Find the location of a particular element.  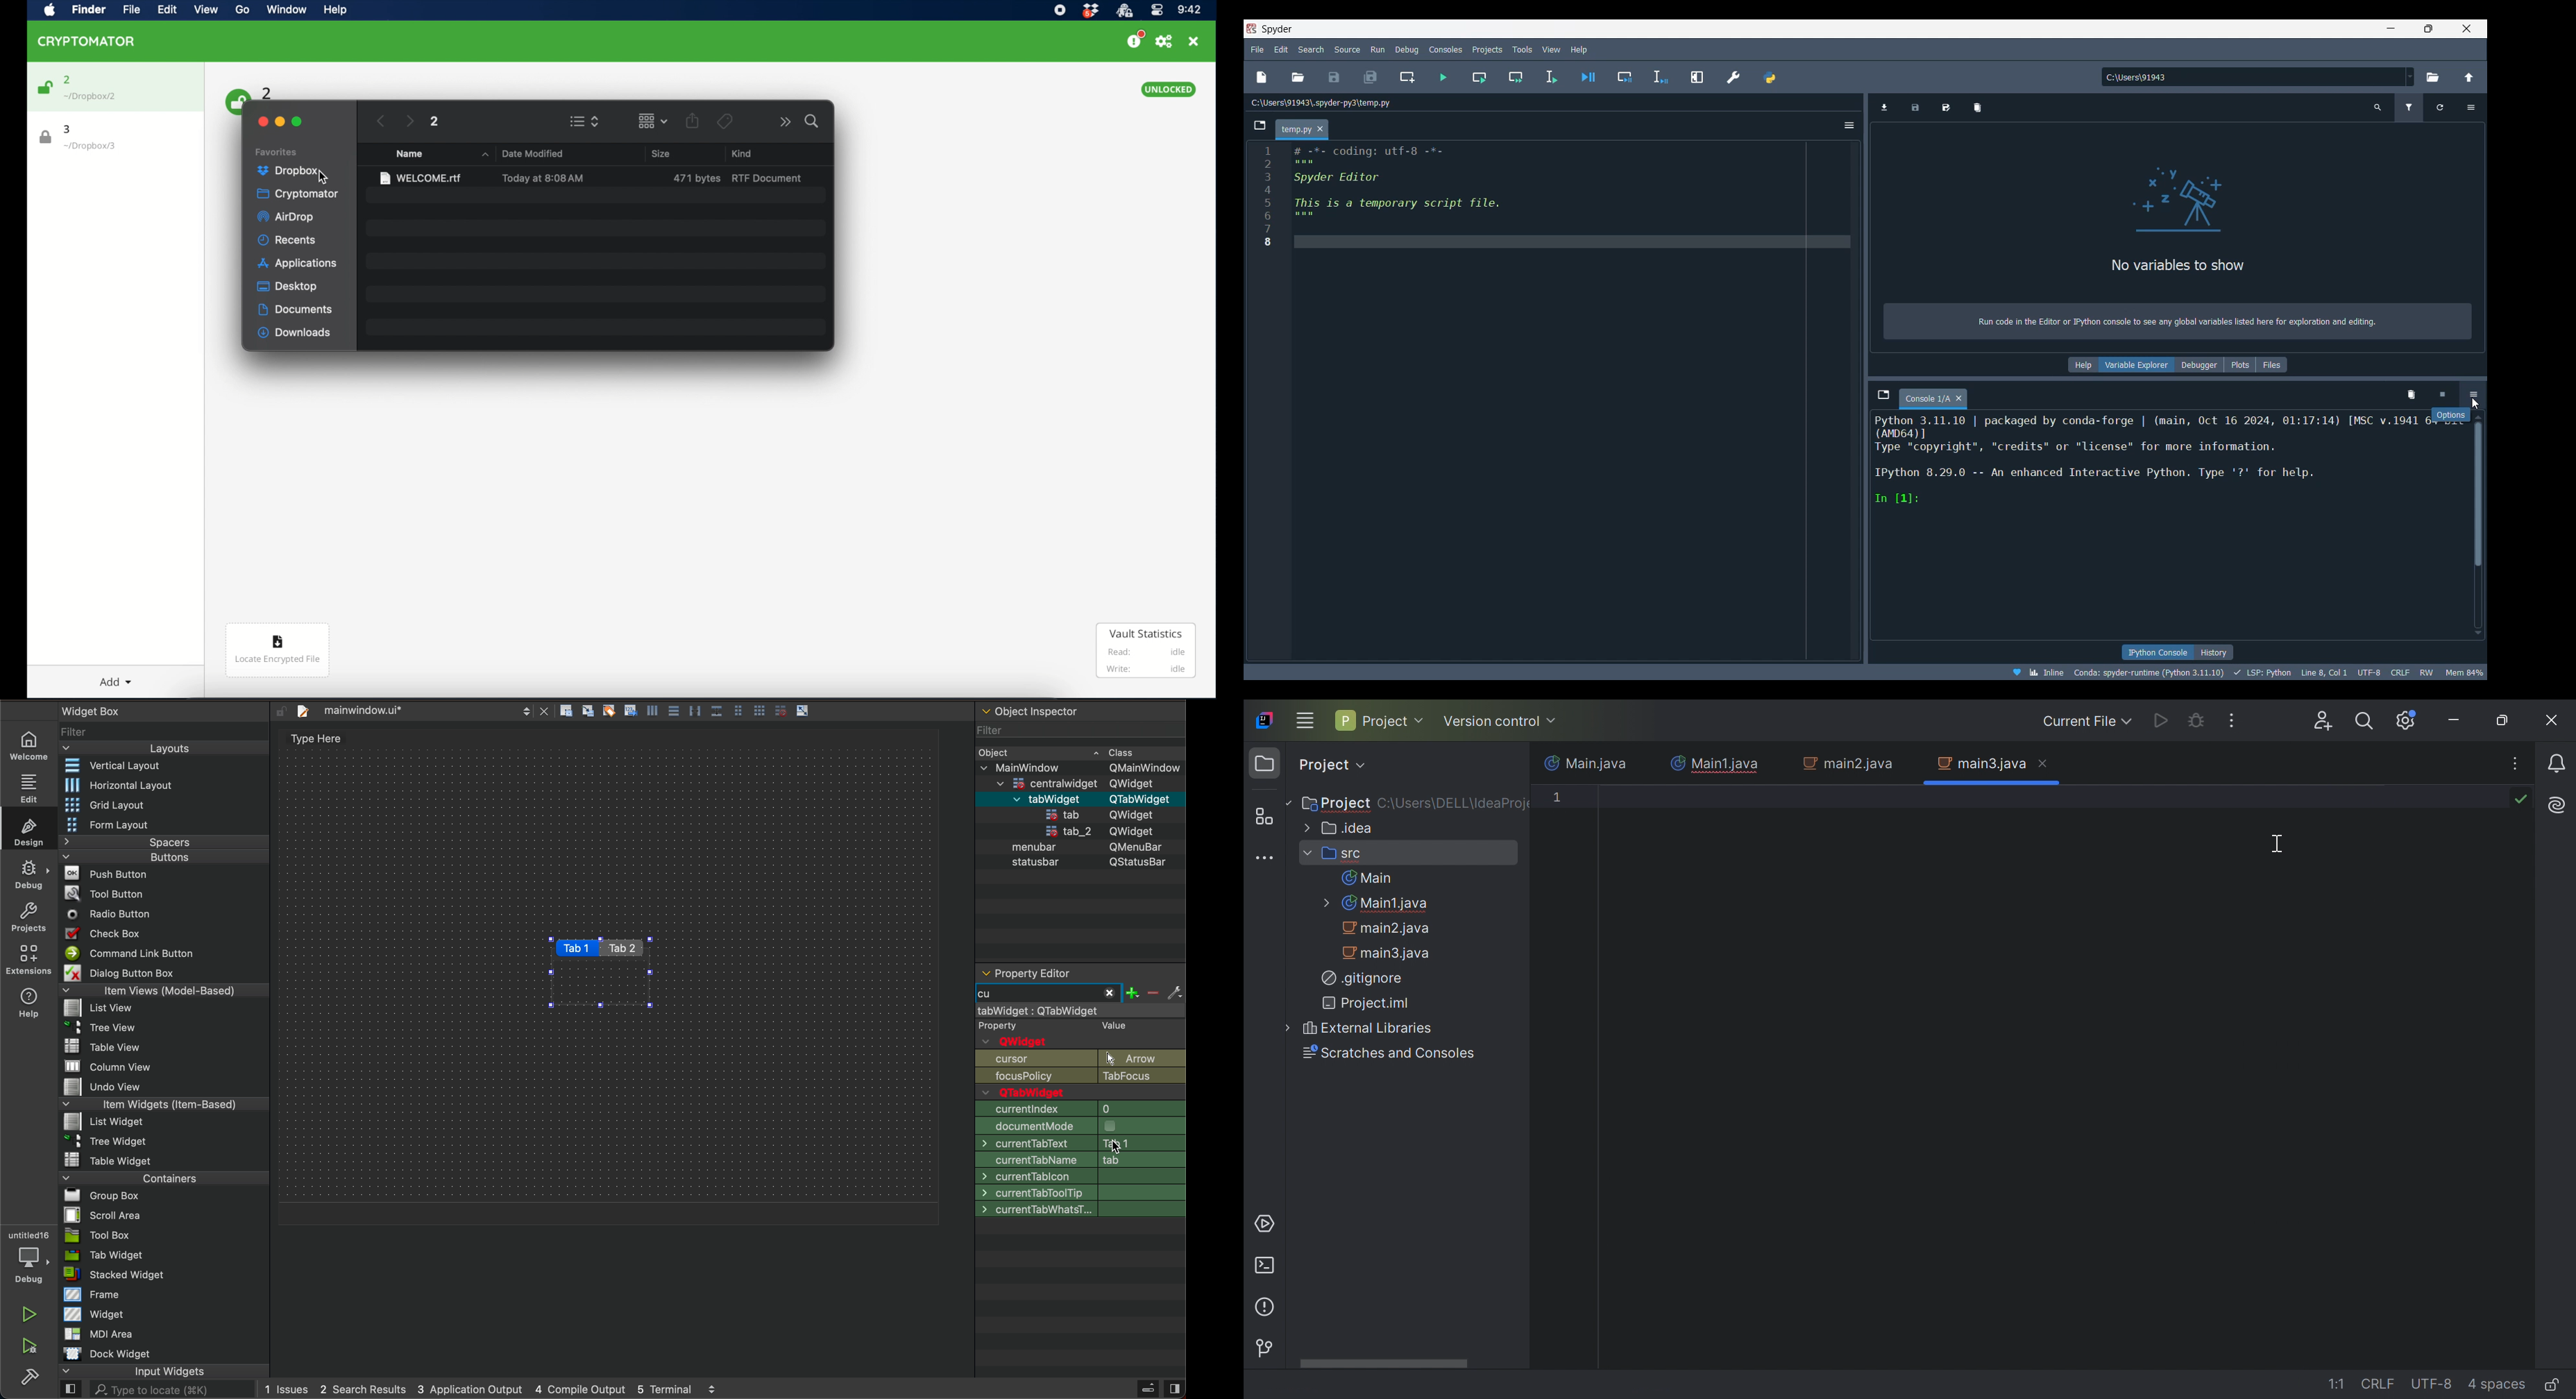

Interrupt kernel is located at coordinates (2442, 394).